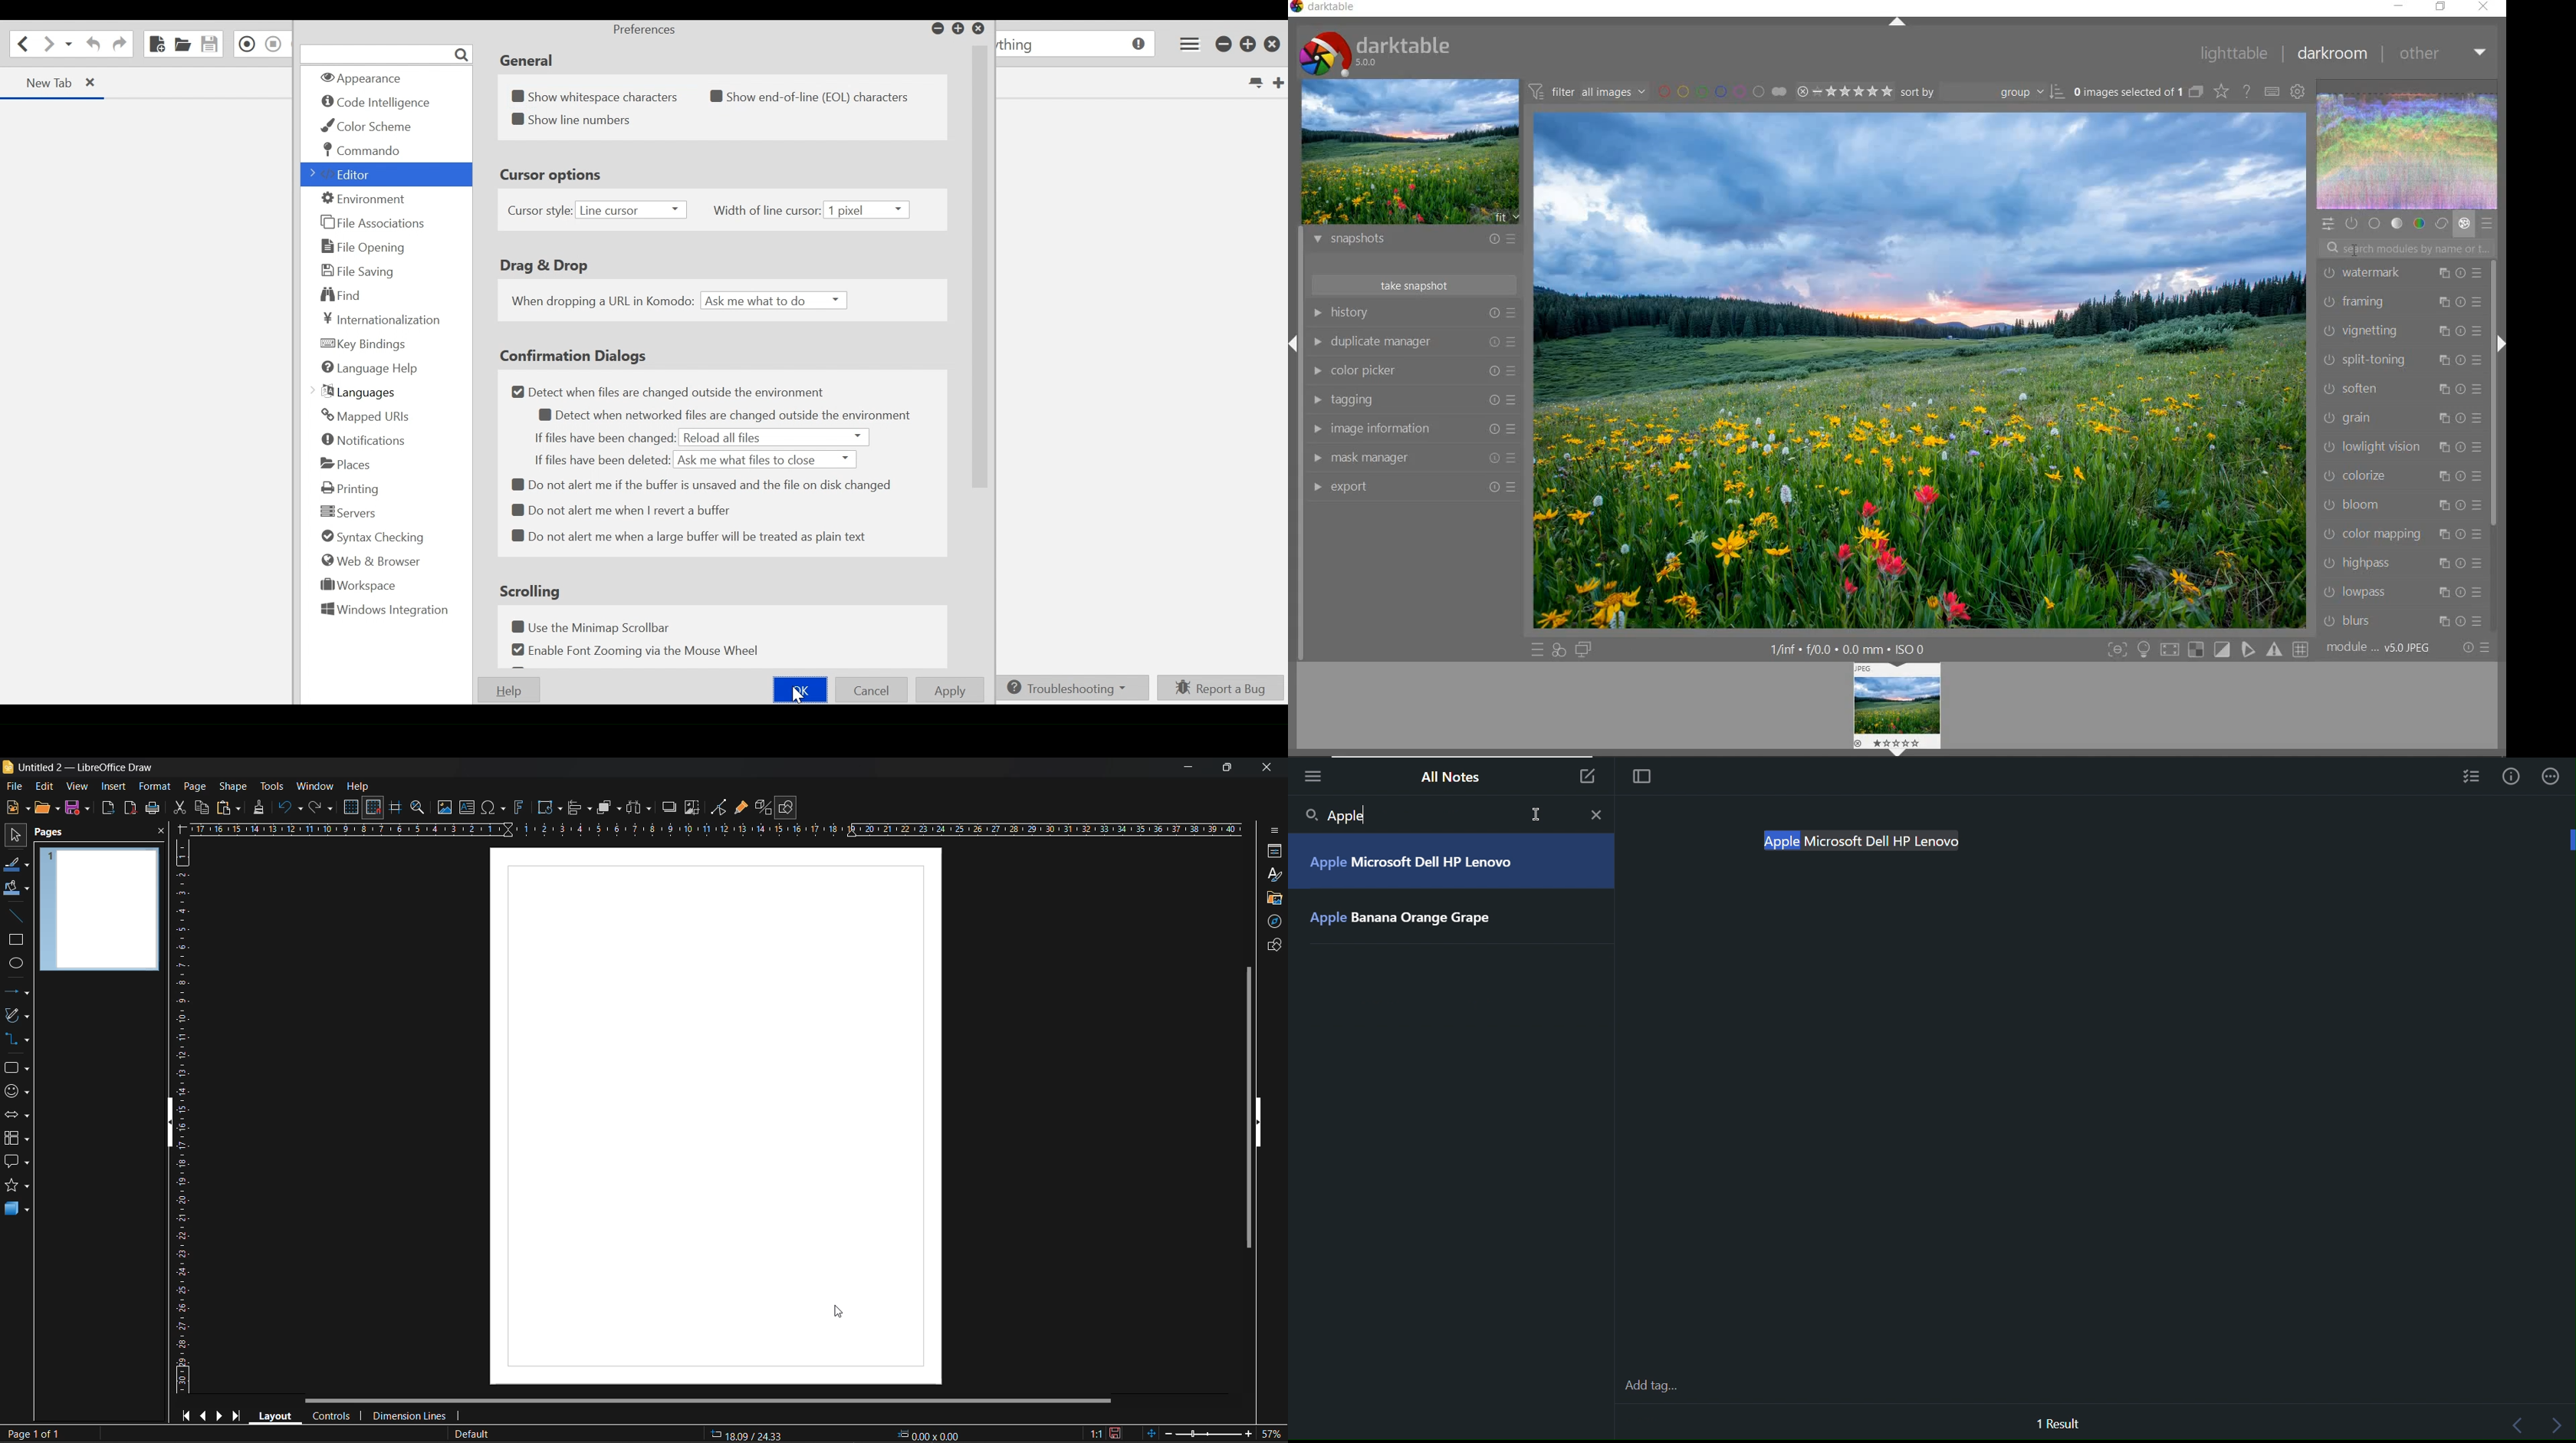 The width and height of the screenshot is (2576, 1456). Describe the element at coordinates (15, 941) in the screenshot. I see `rectangle` at that location.